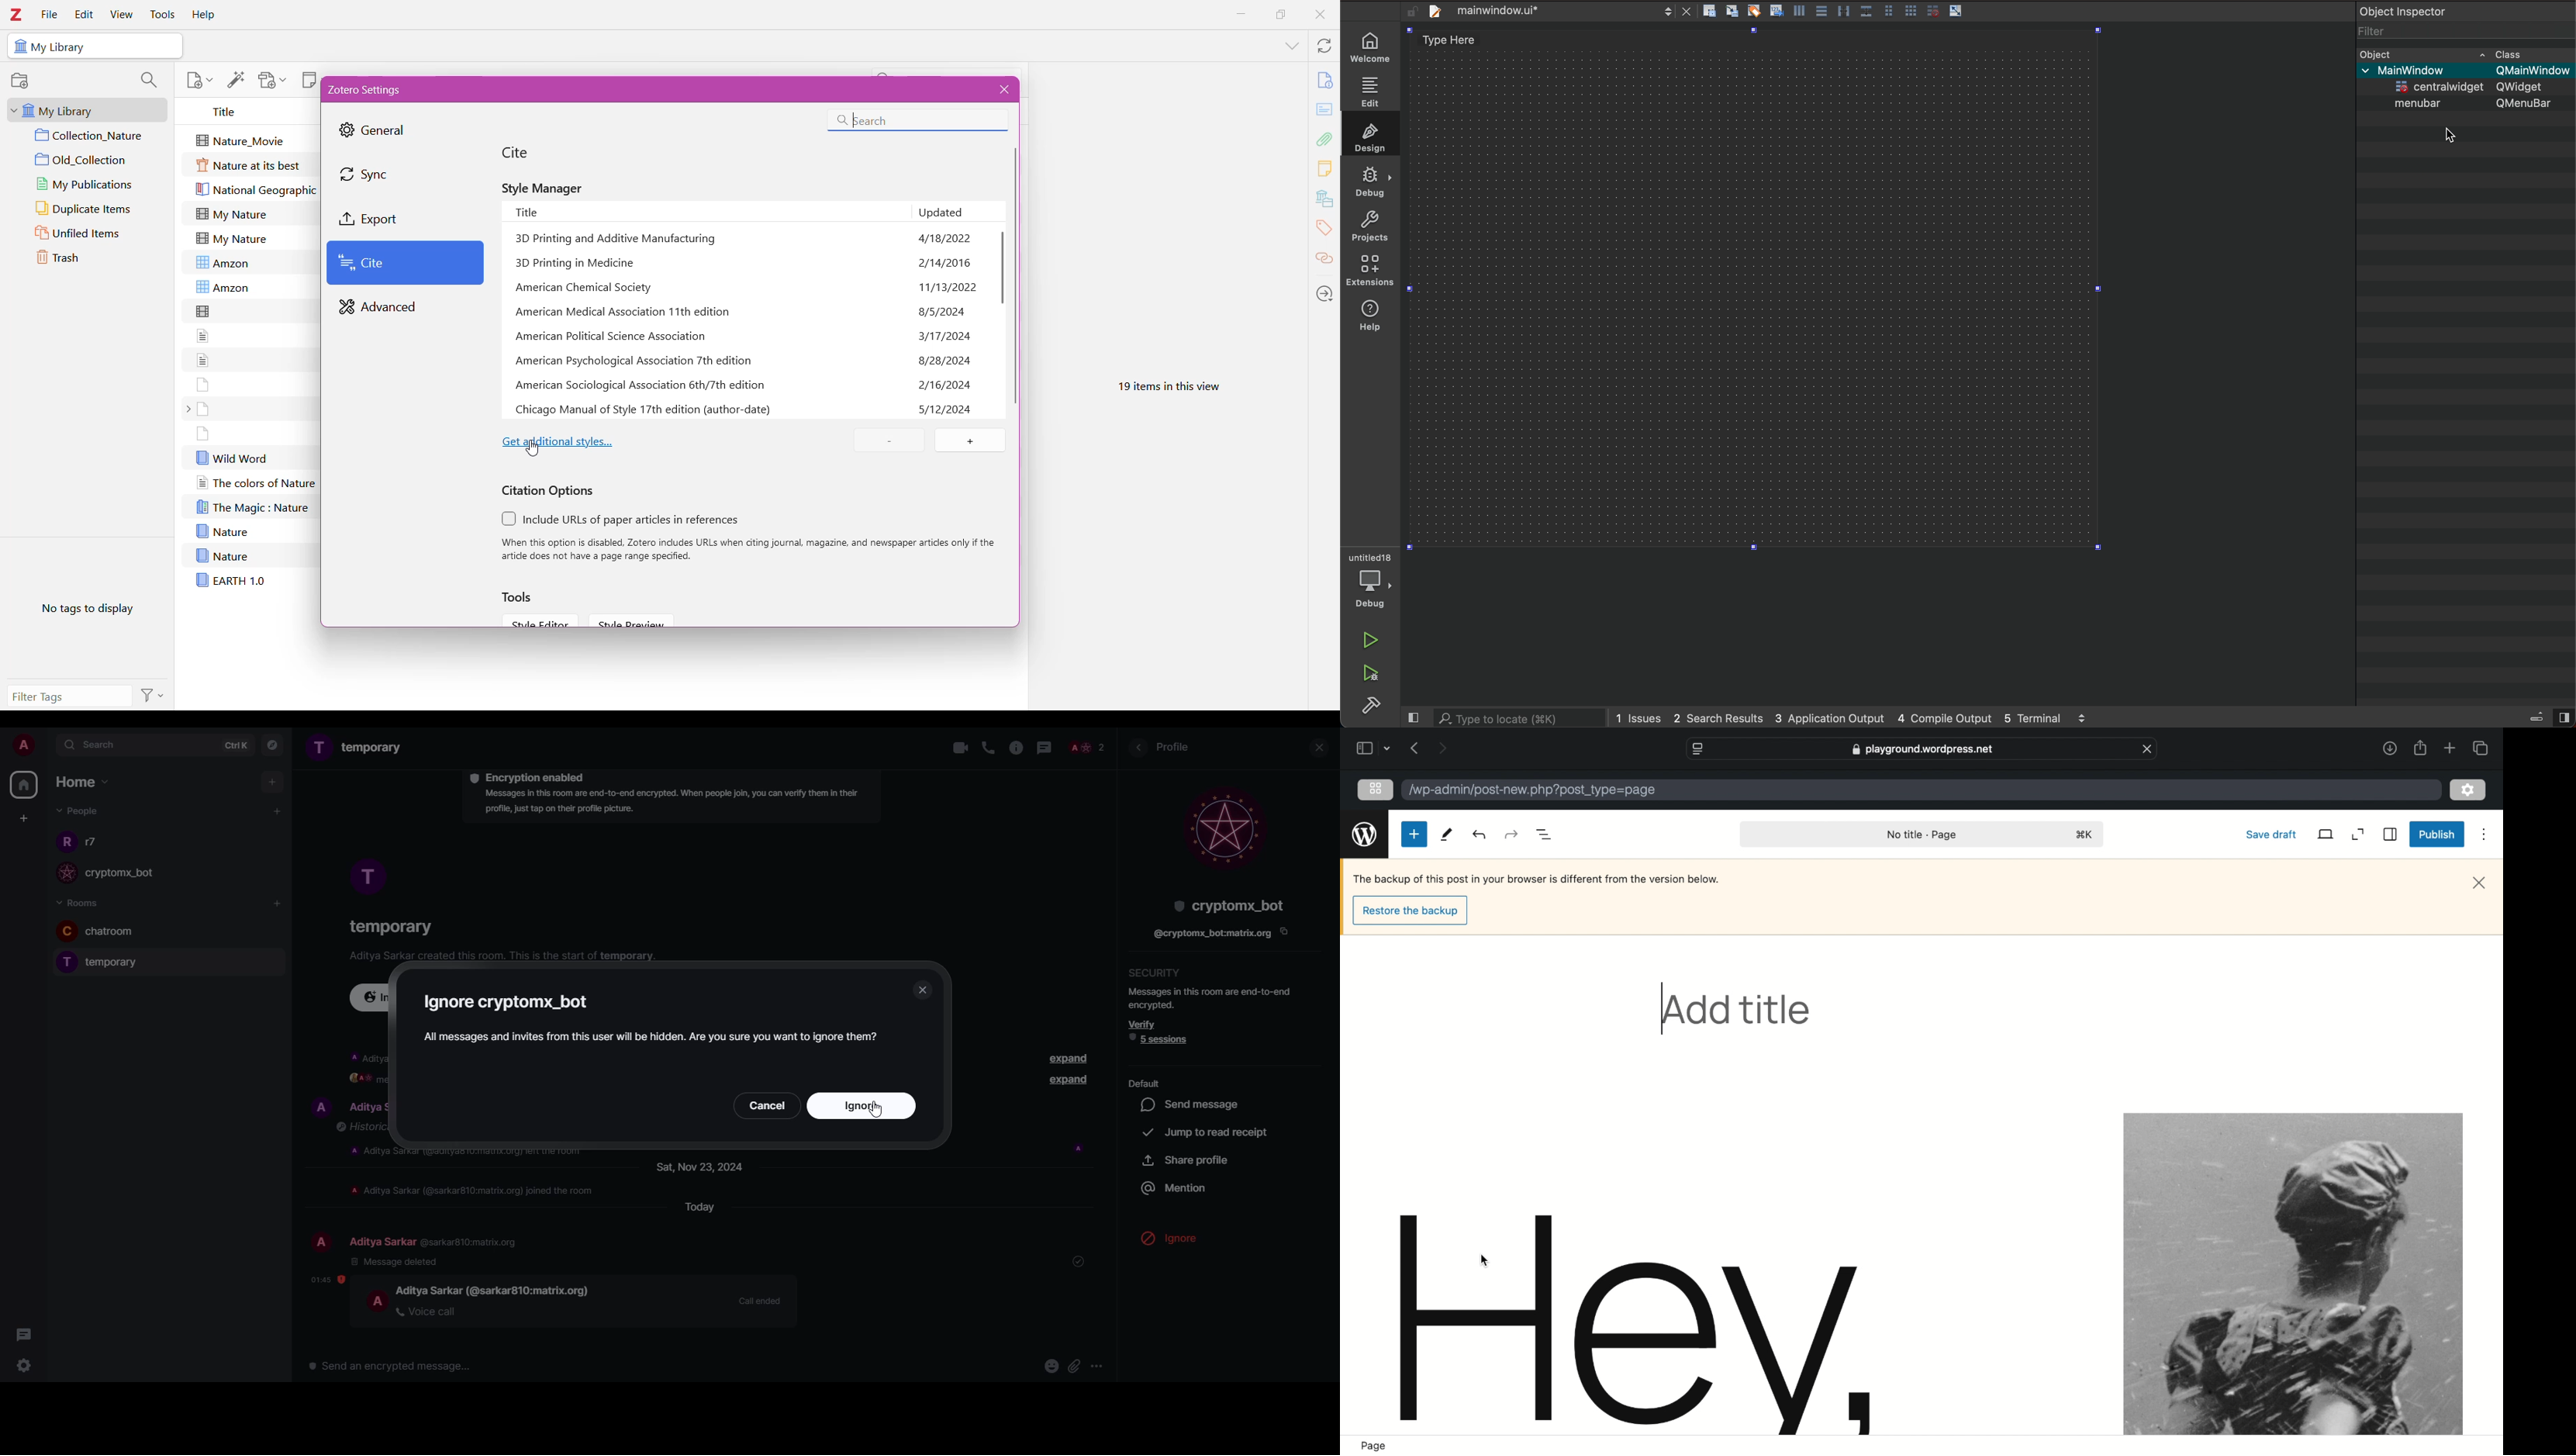  What do you see at coordinates (23, 81) in the screenshot?
I see `New Collection` at bounding box center [23, 81].